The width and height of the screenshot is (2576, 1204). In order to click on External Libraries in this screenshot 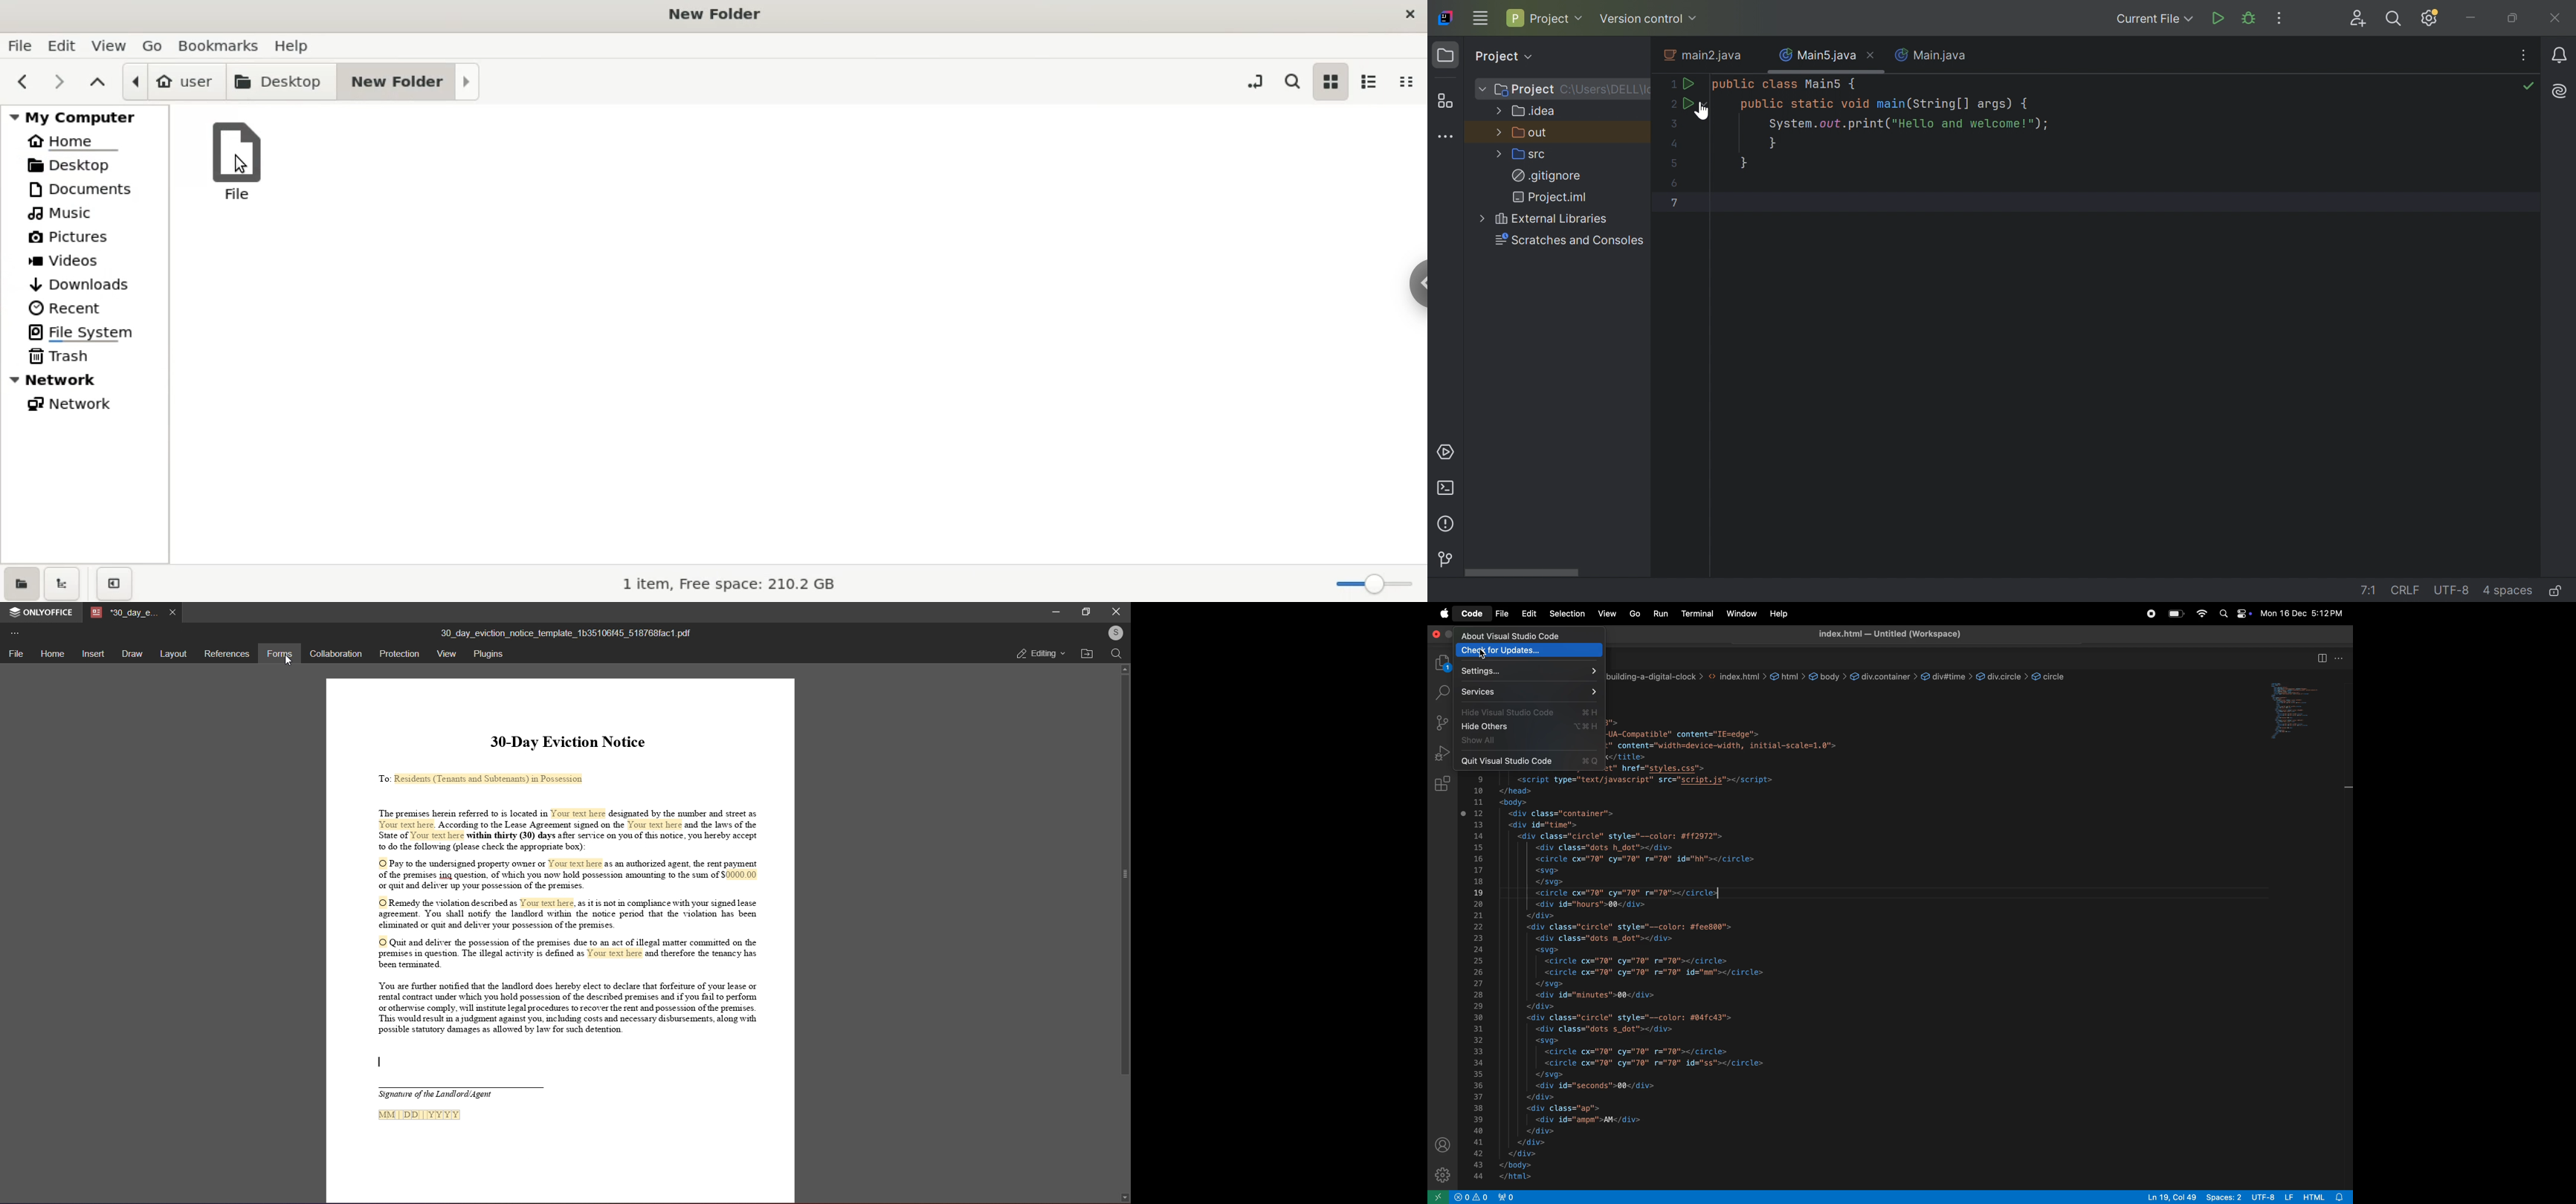, I will do `click(1551, 219)`.